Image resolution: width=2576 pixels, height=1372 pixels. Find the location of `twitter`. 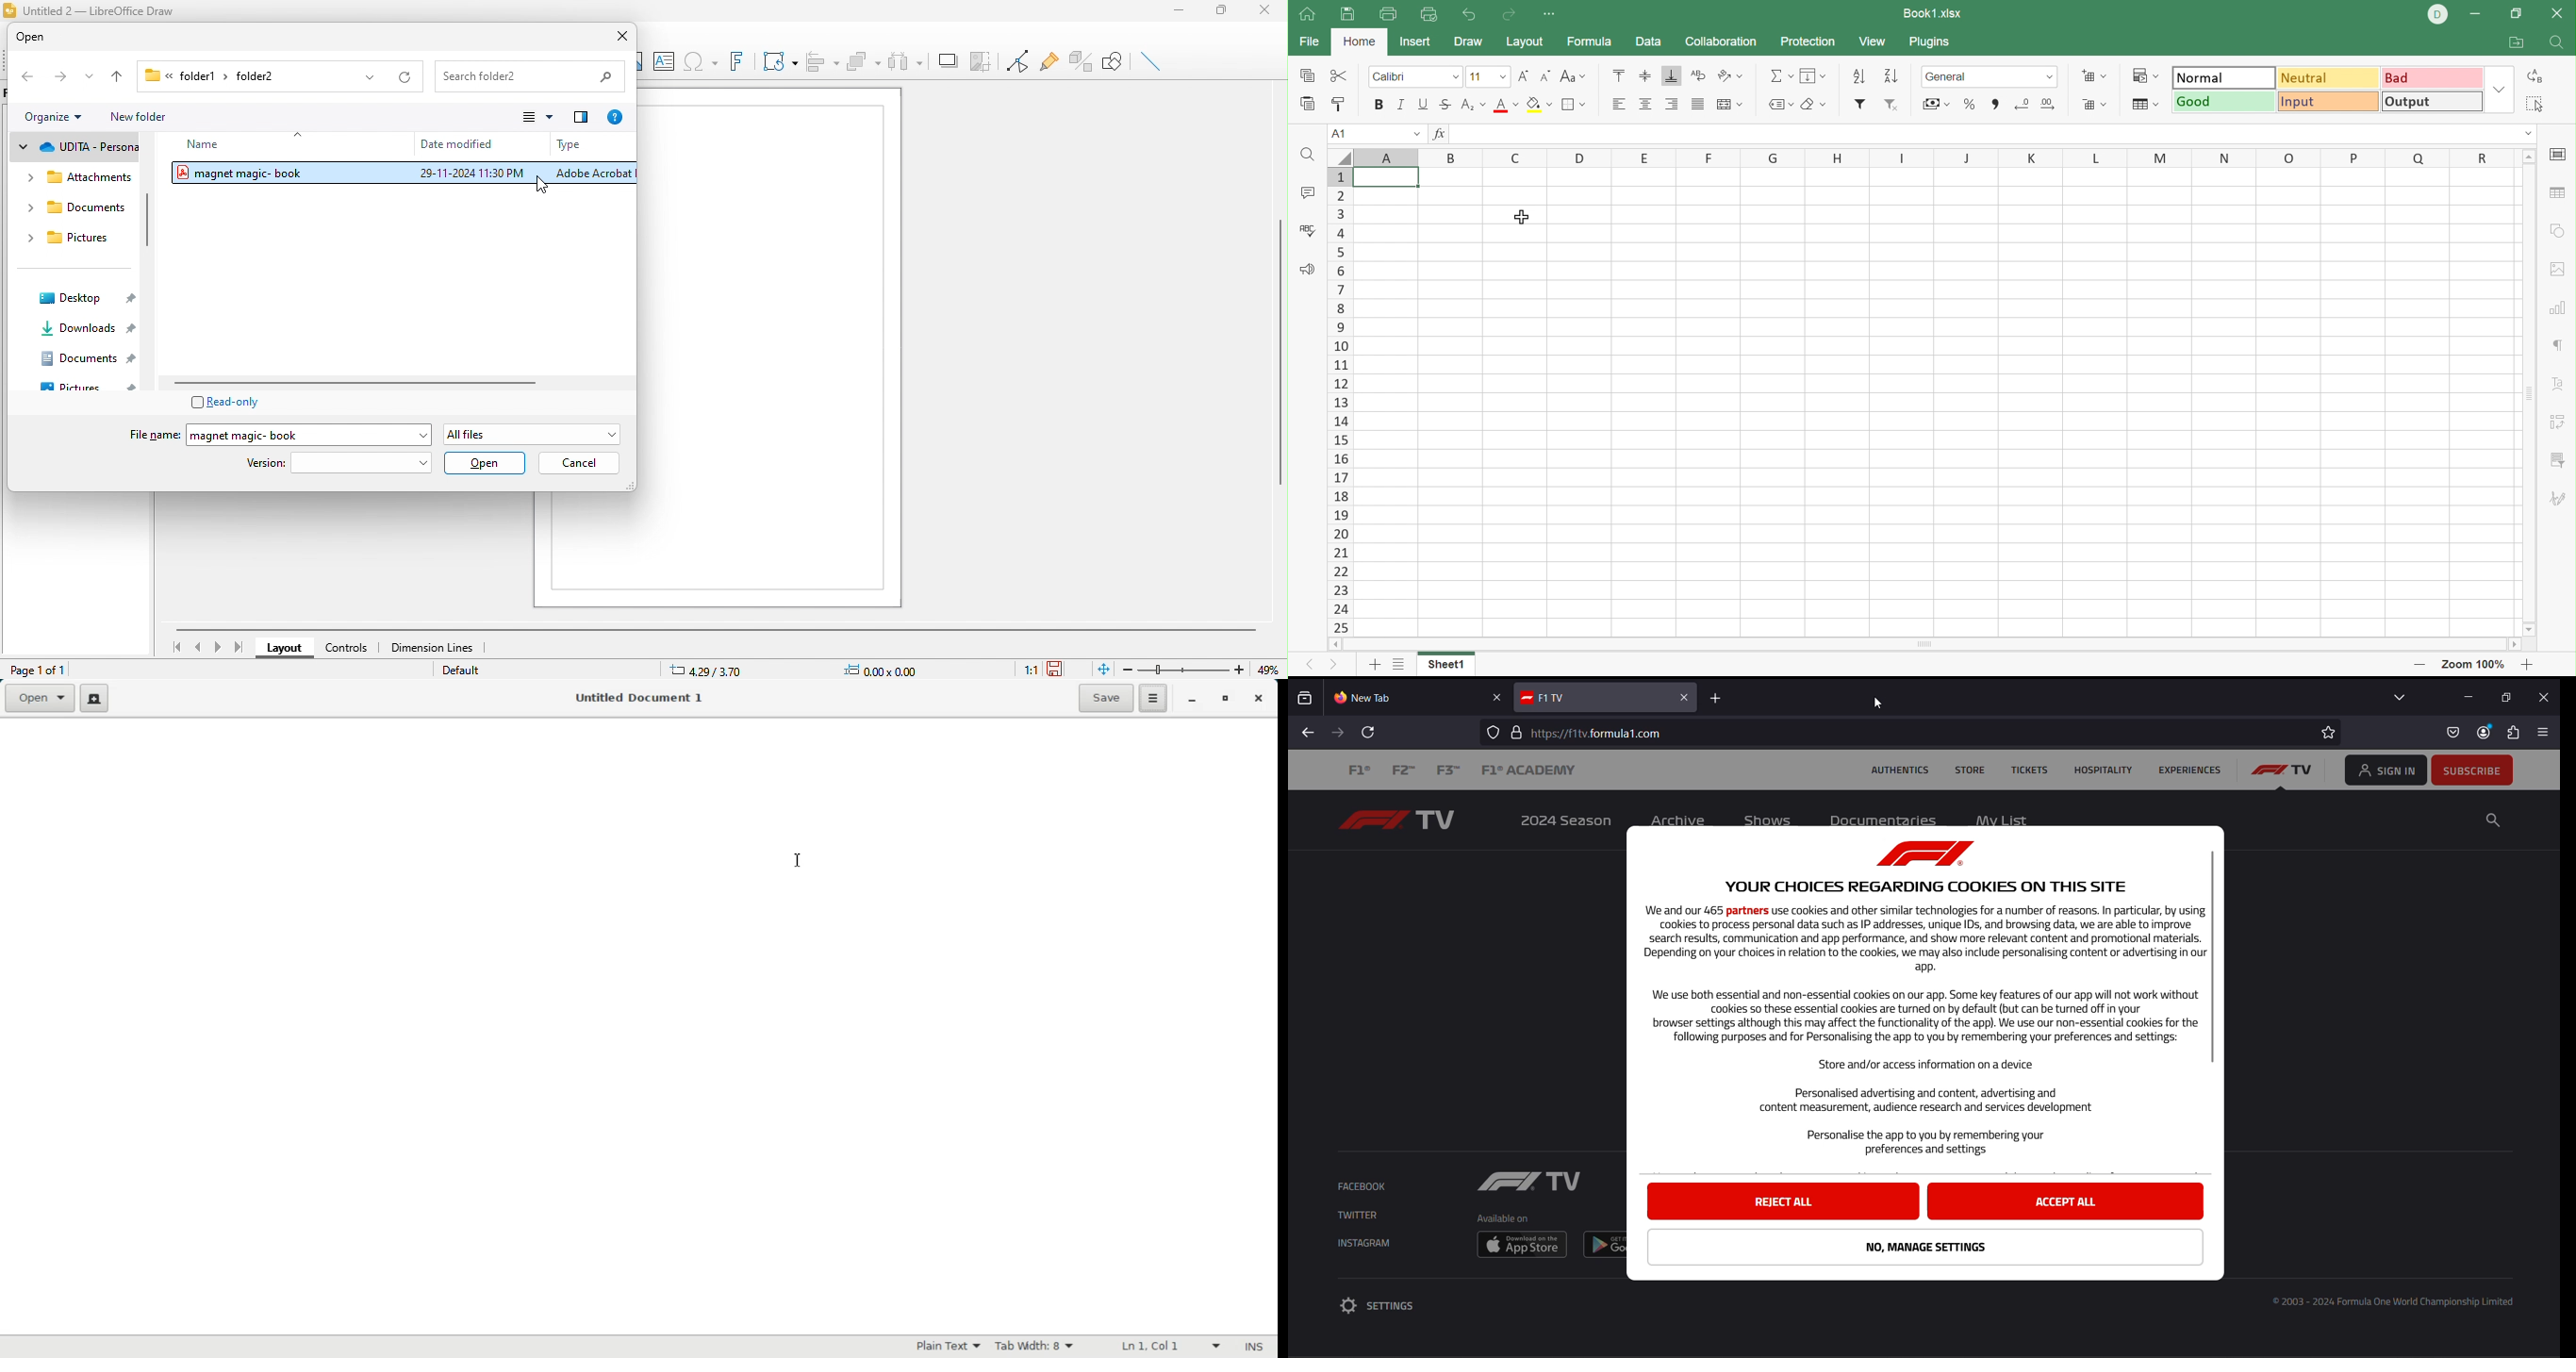

twitter is located at coordinates (1356, 1216).